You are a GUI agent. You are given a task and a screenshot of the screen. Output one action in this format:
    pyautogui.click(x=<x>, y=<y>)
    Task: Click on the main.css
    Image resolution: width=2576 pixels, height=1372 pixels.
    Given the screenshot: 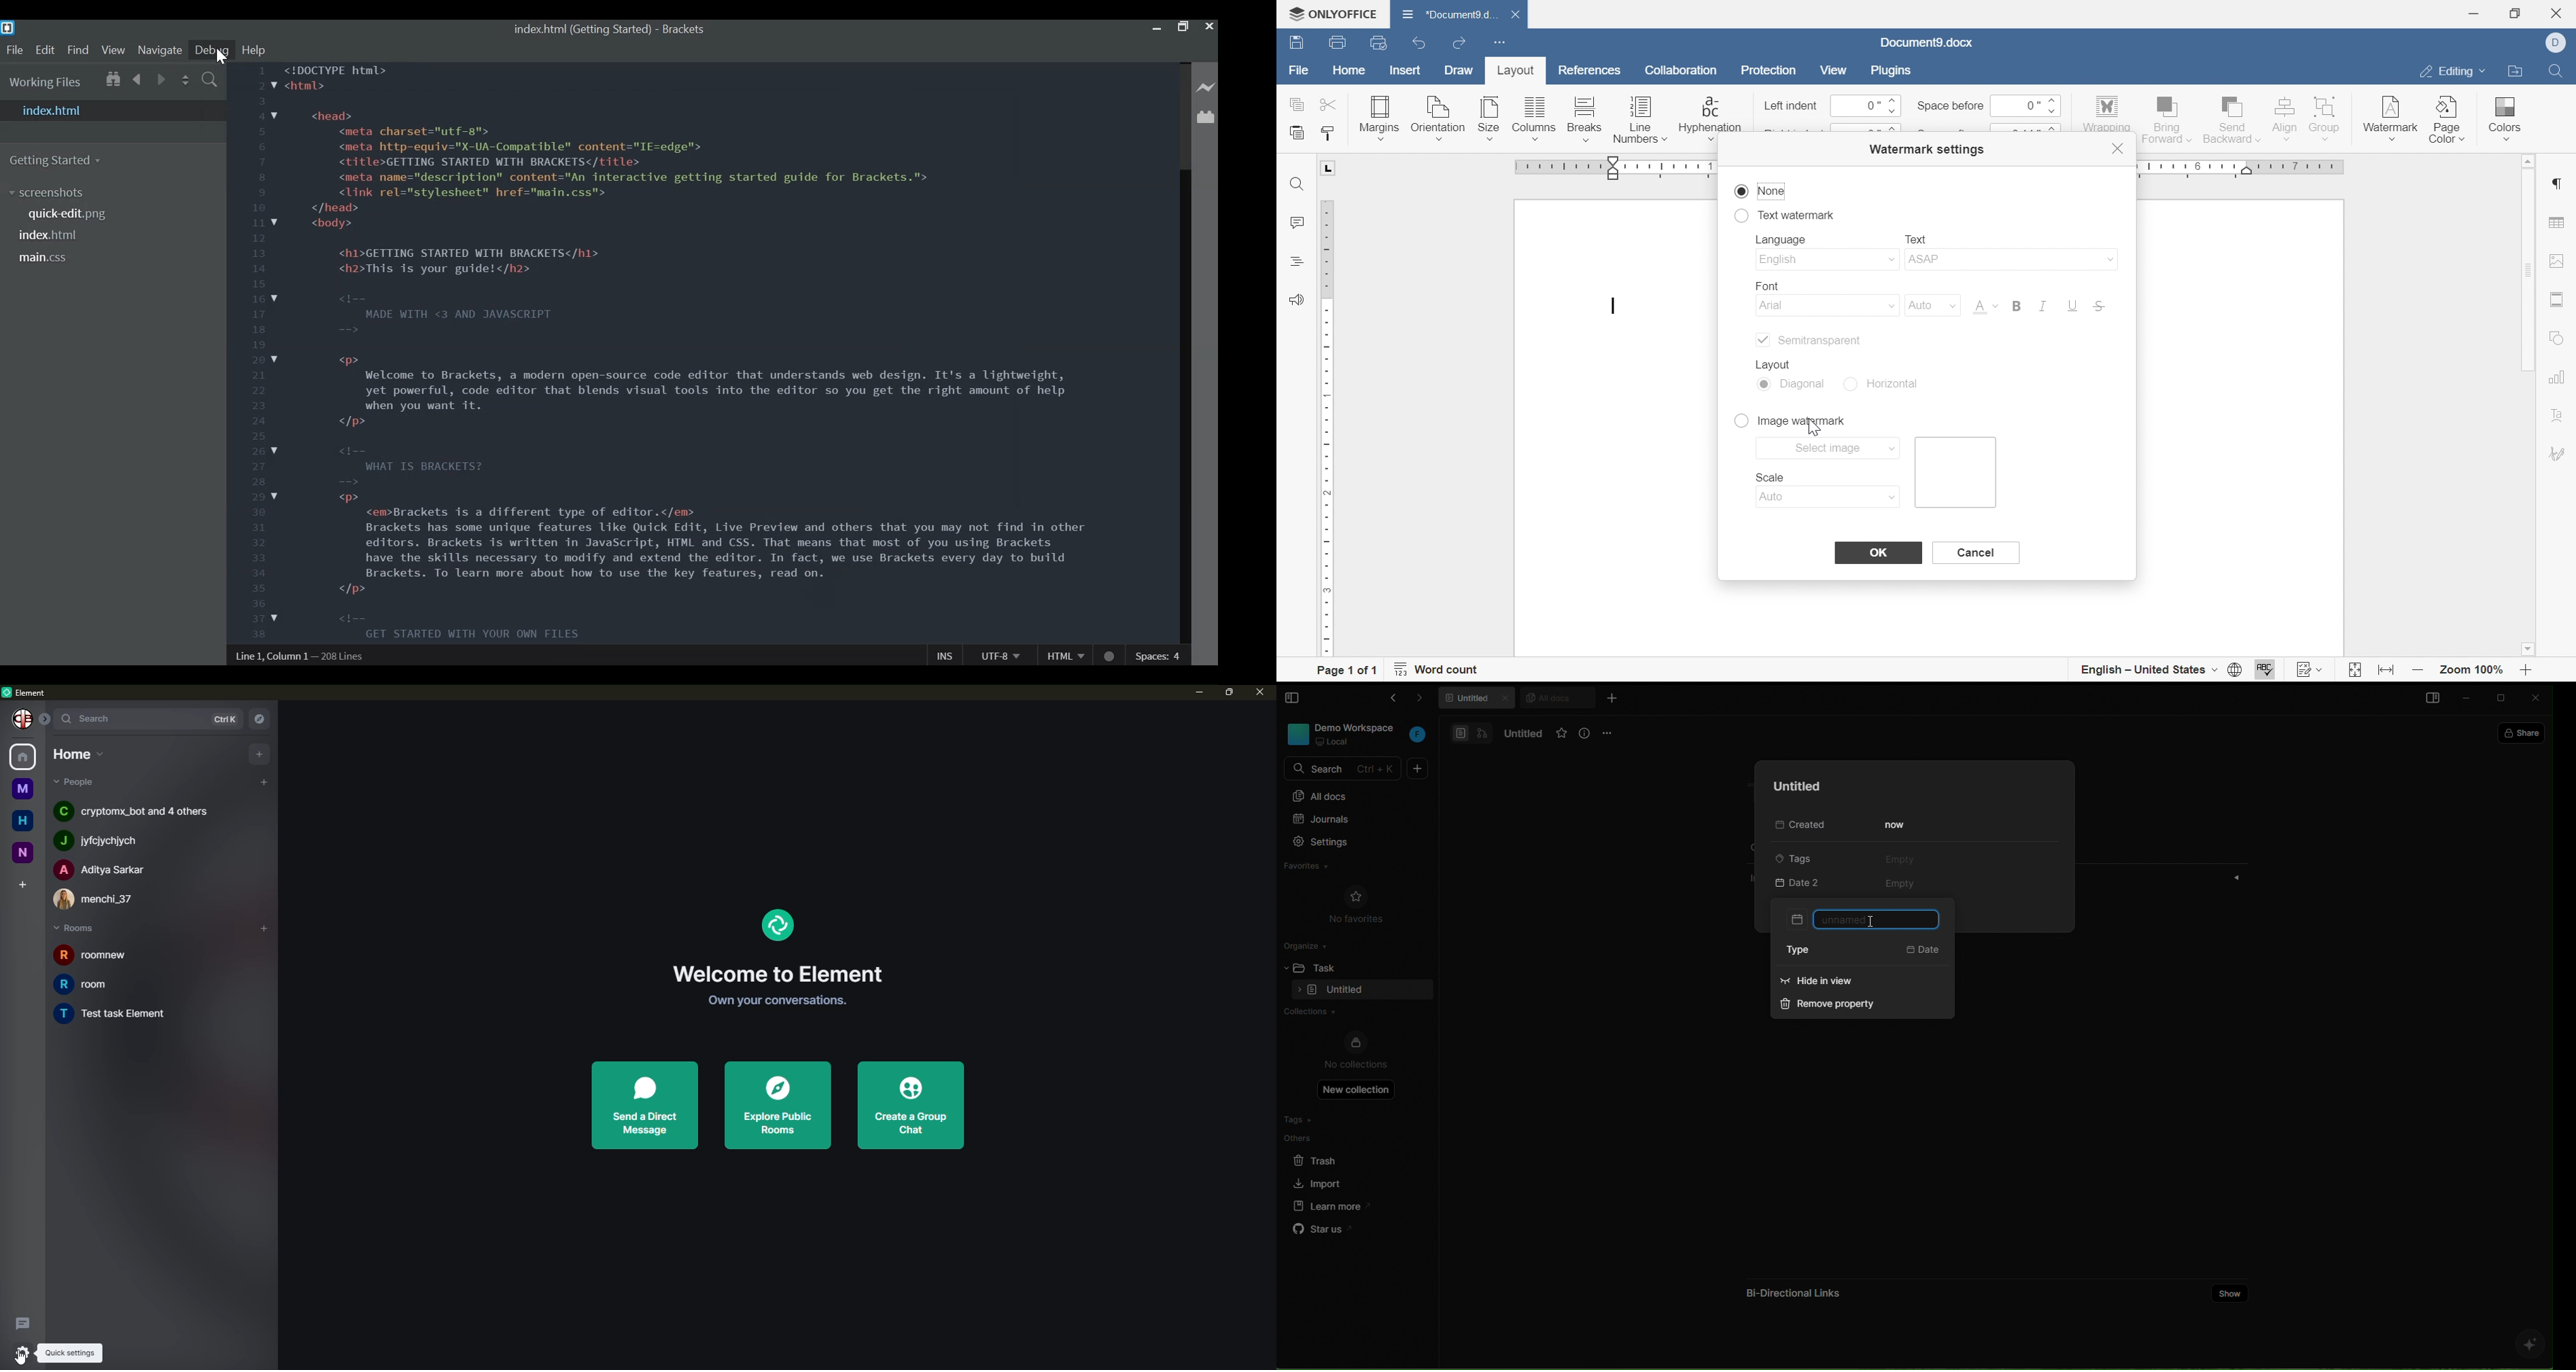 What is the action you would take?
    pyautogui.click(x=46, y=258)
    